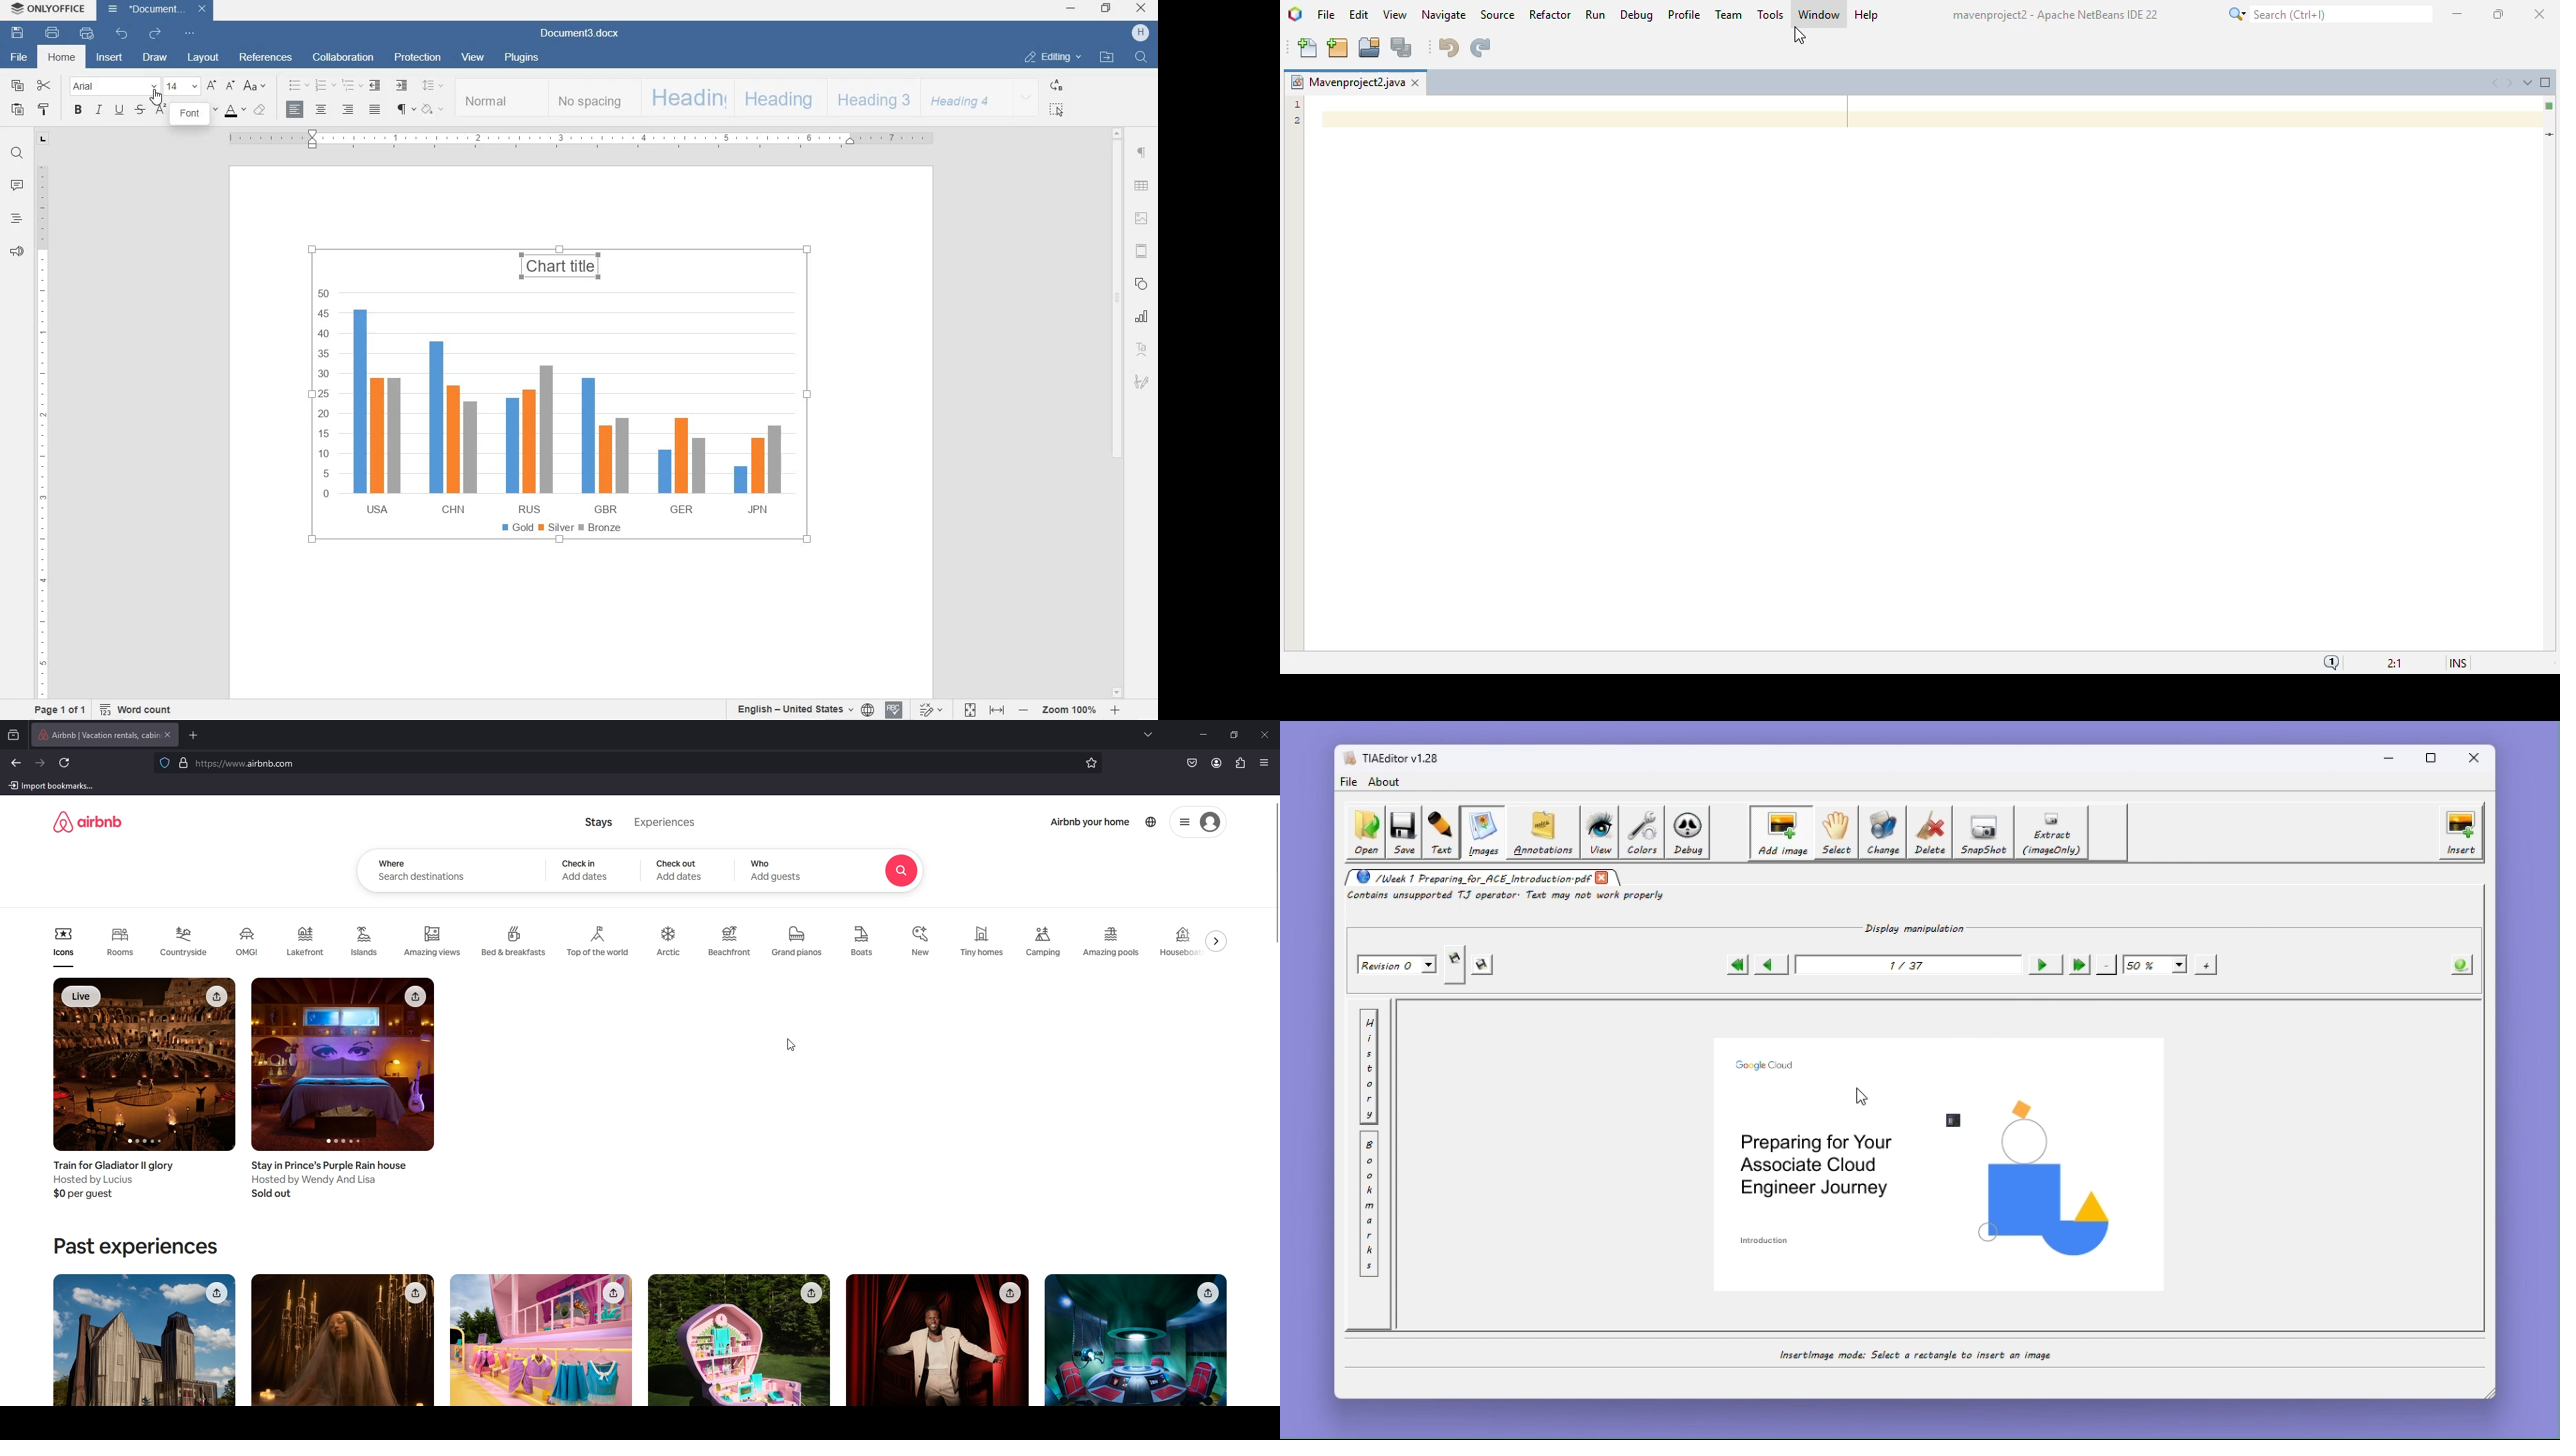 The width and height of the screenshot is (2576, 1456). What do you see at coordinates (1415, 82) in the screenshot?
I see `close window` at bounding box center [1415, 82].